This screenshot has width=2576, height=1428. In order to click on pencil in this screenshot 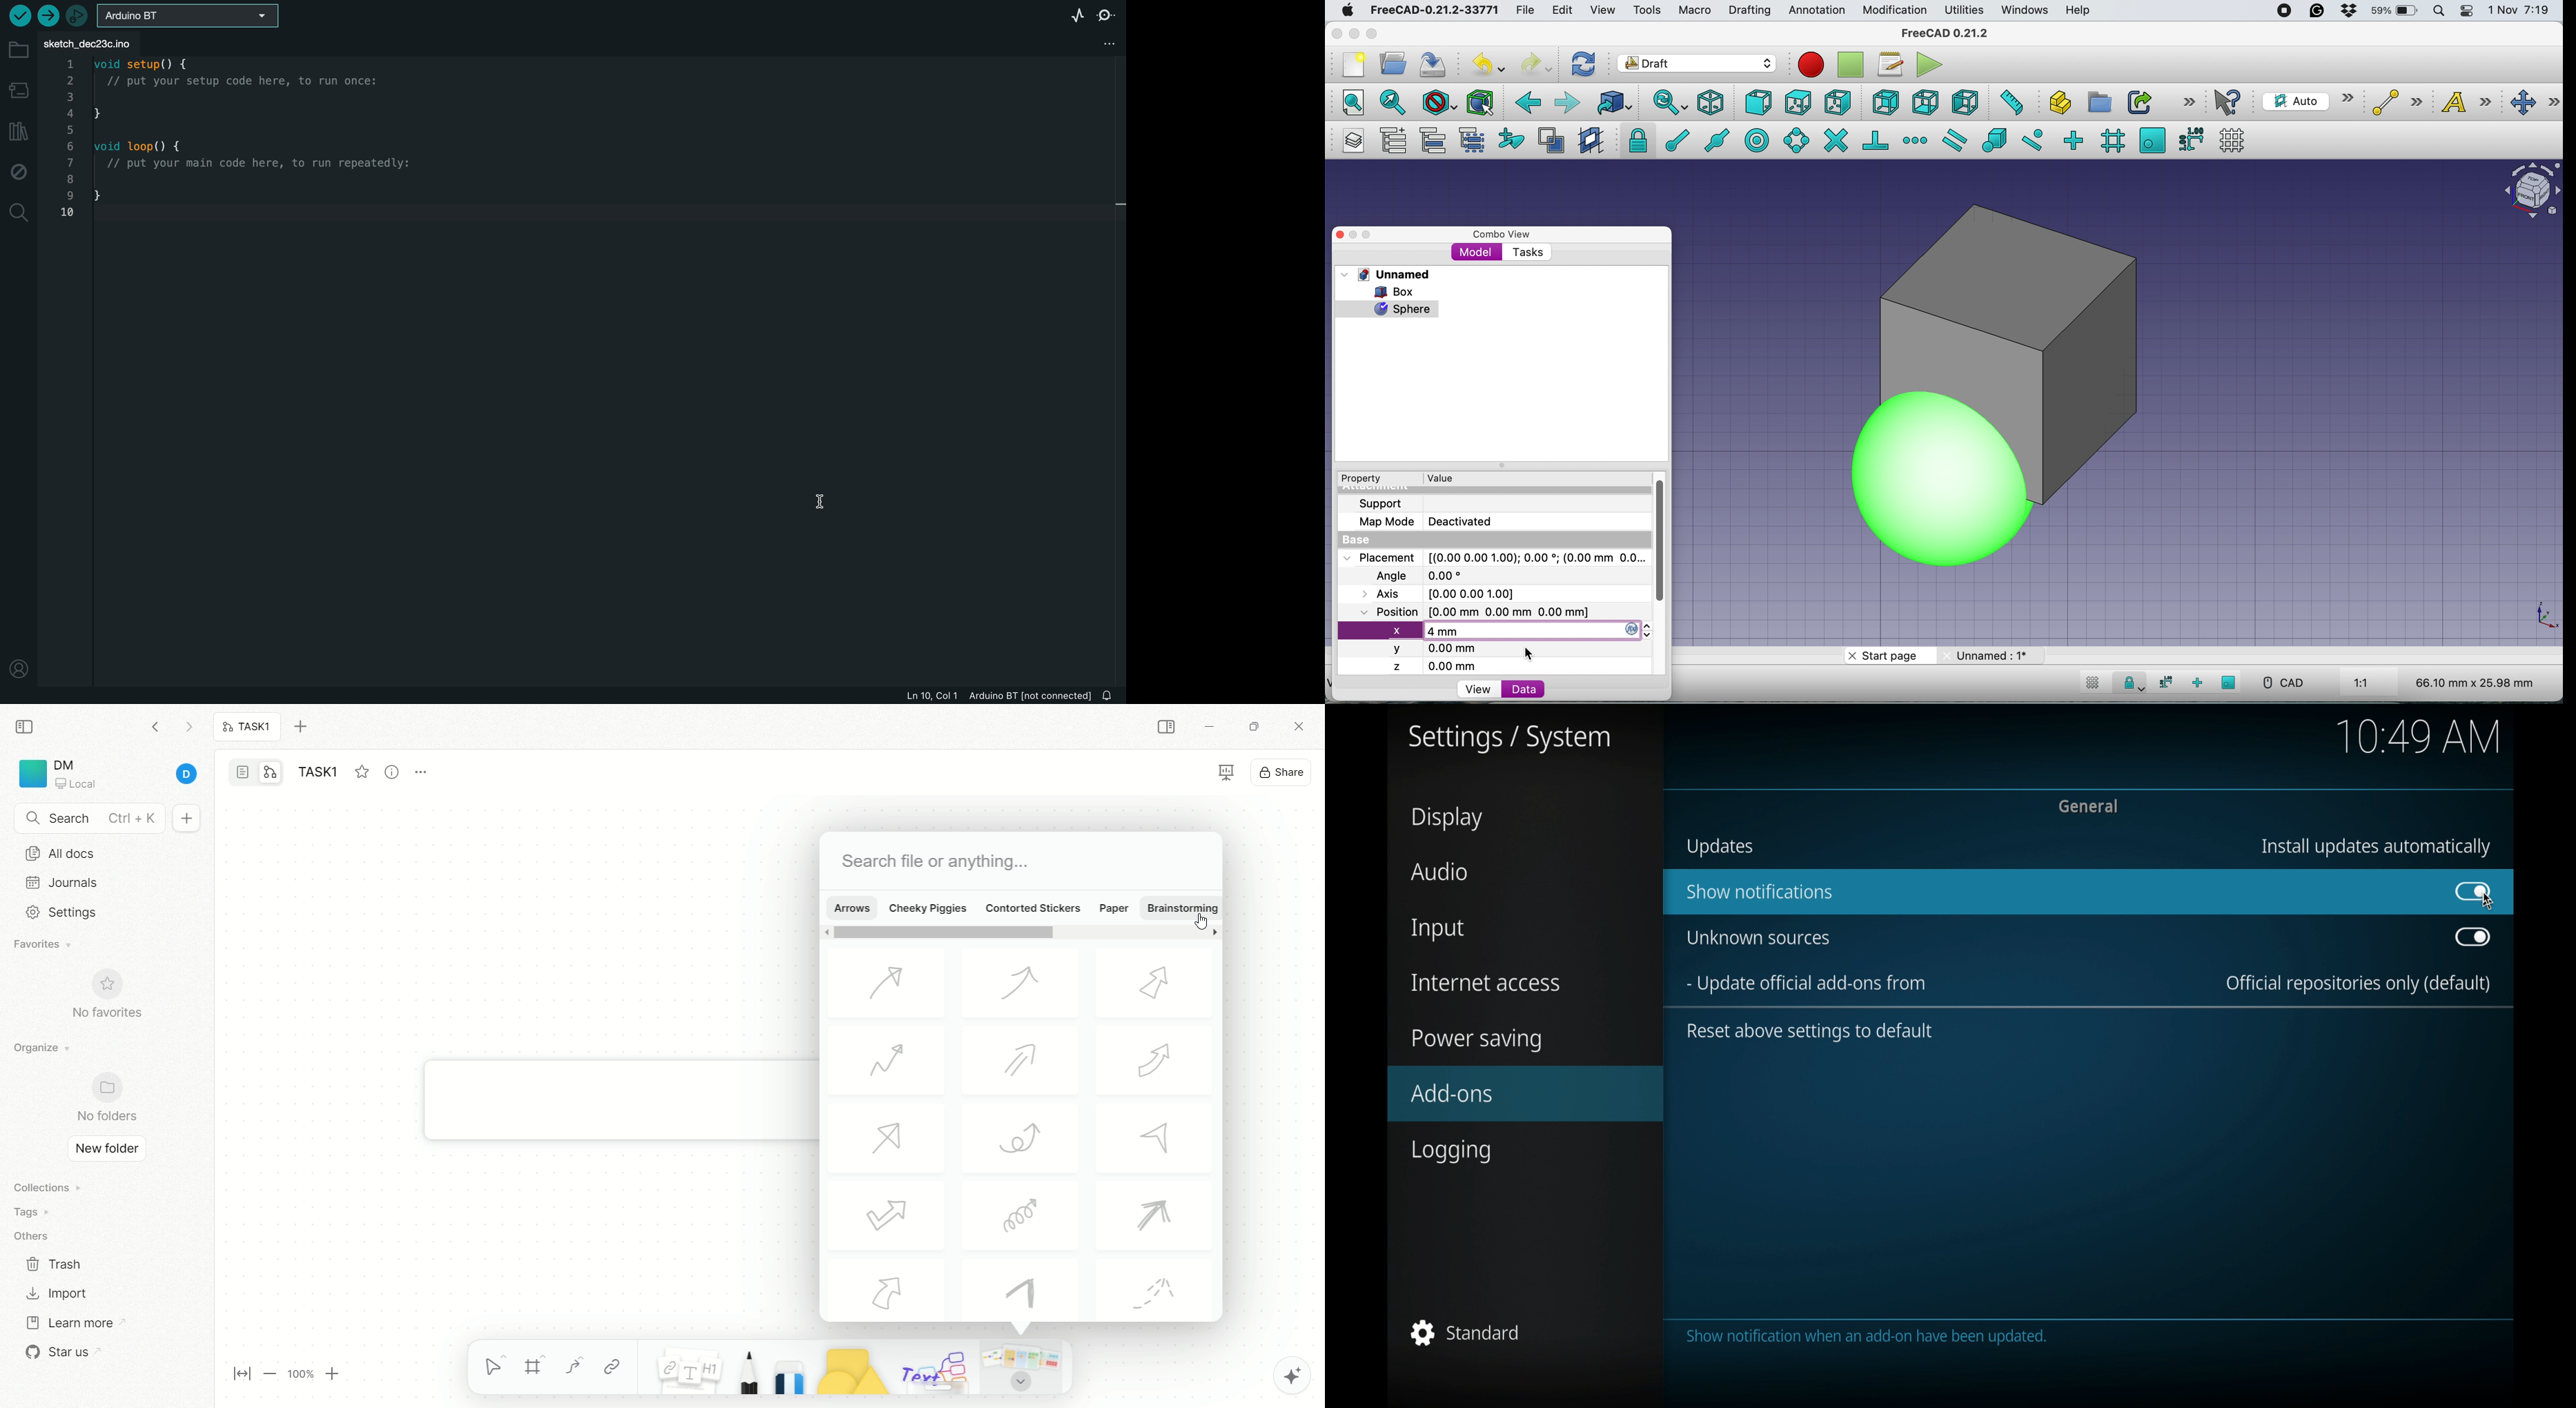, I will do `click(745, 1369)`.